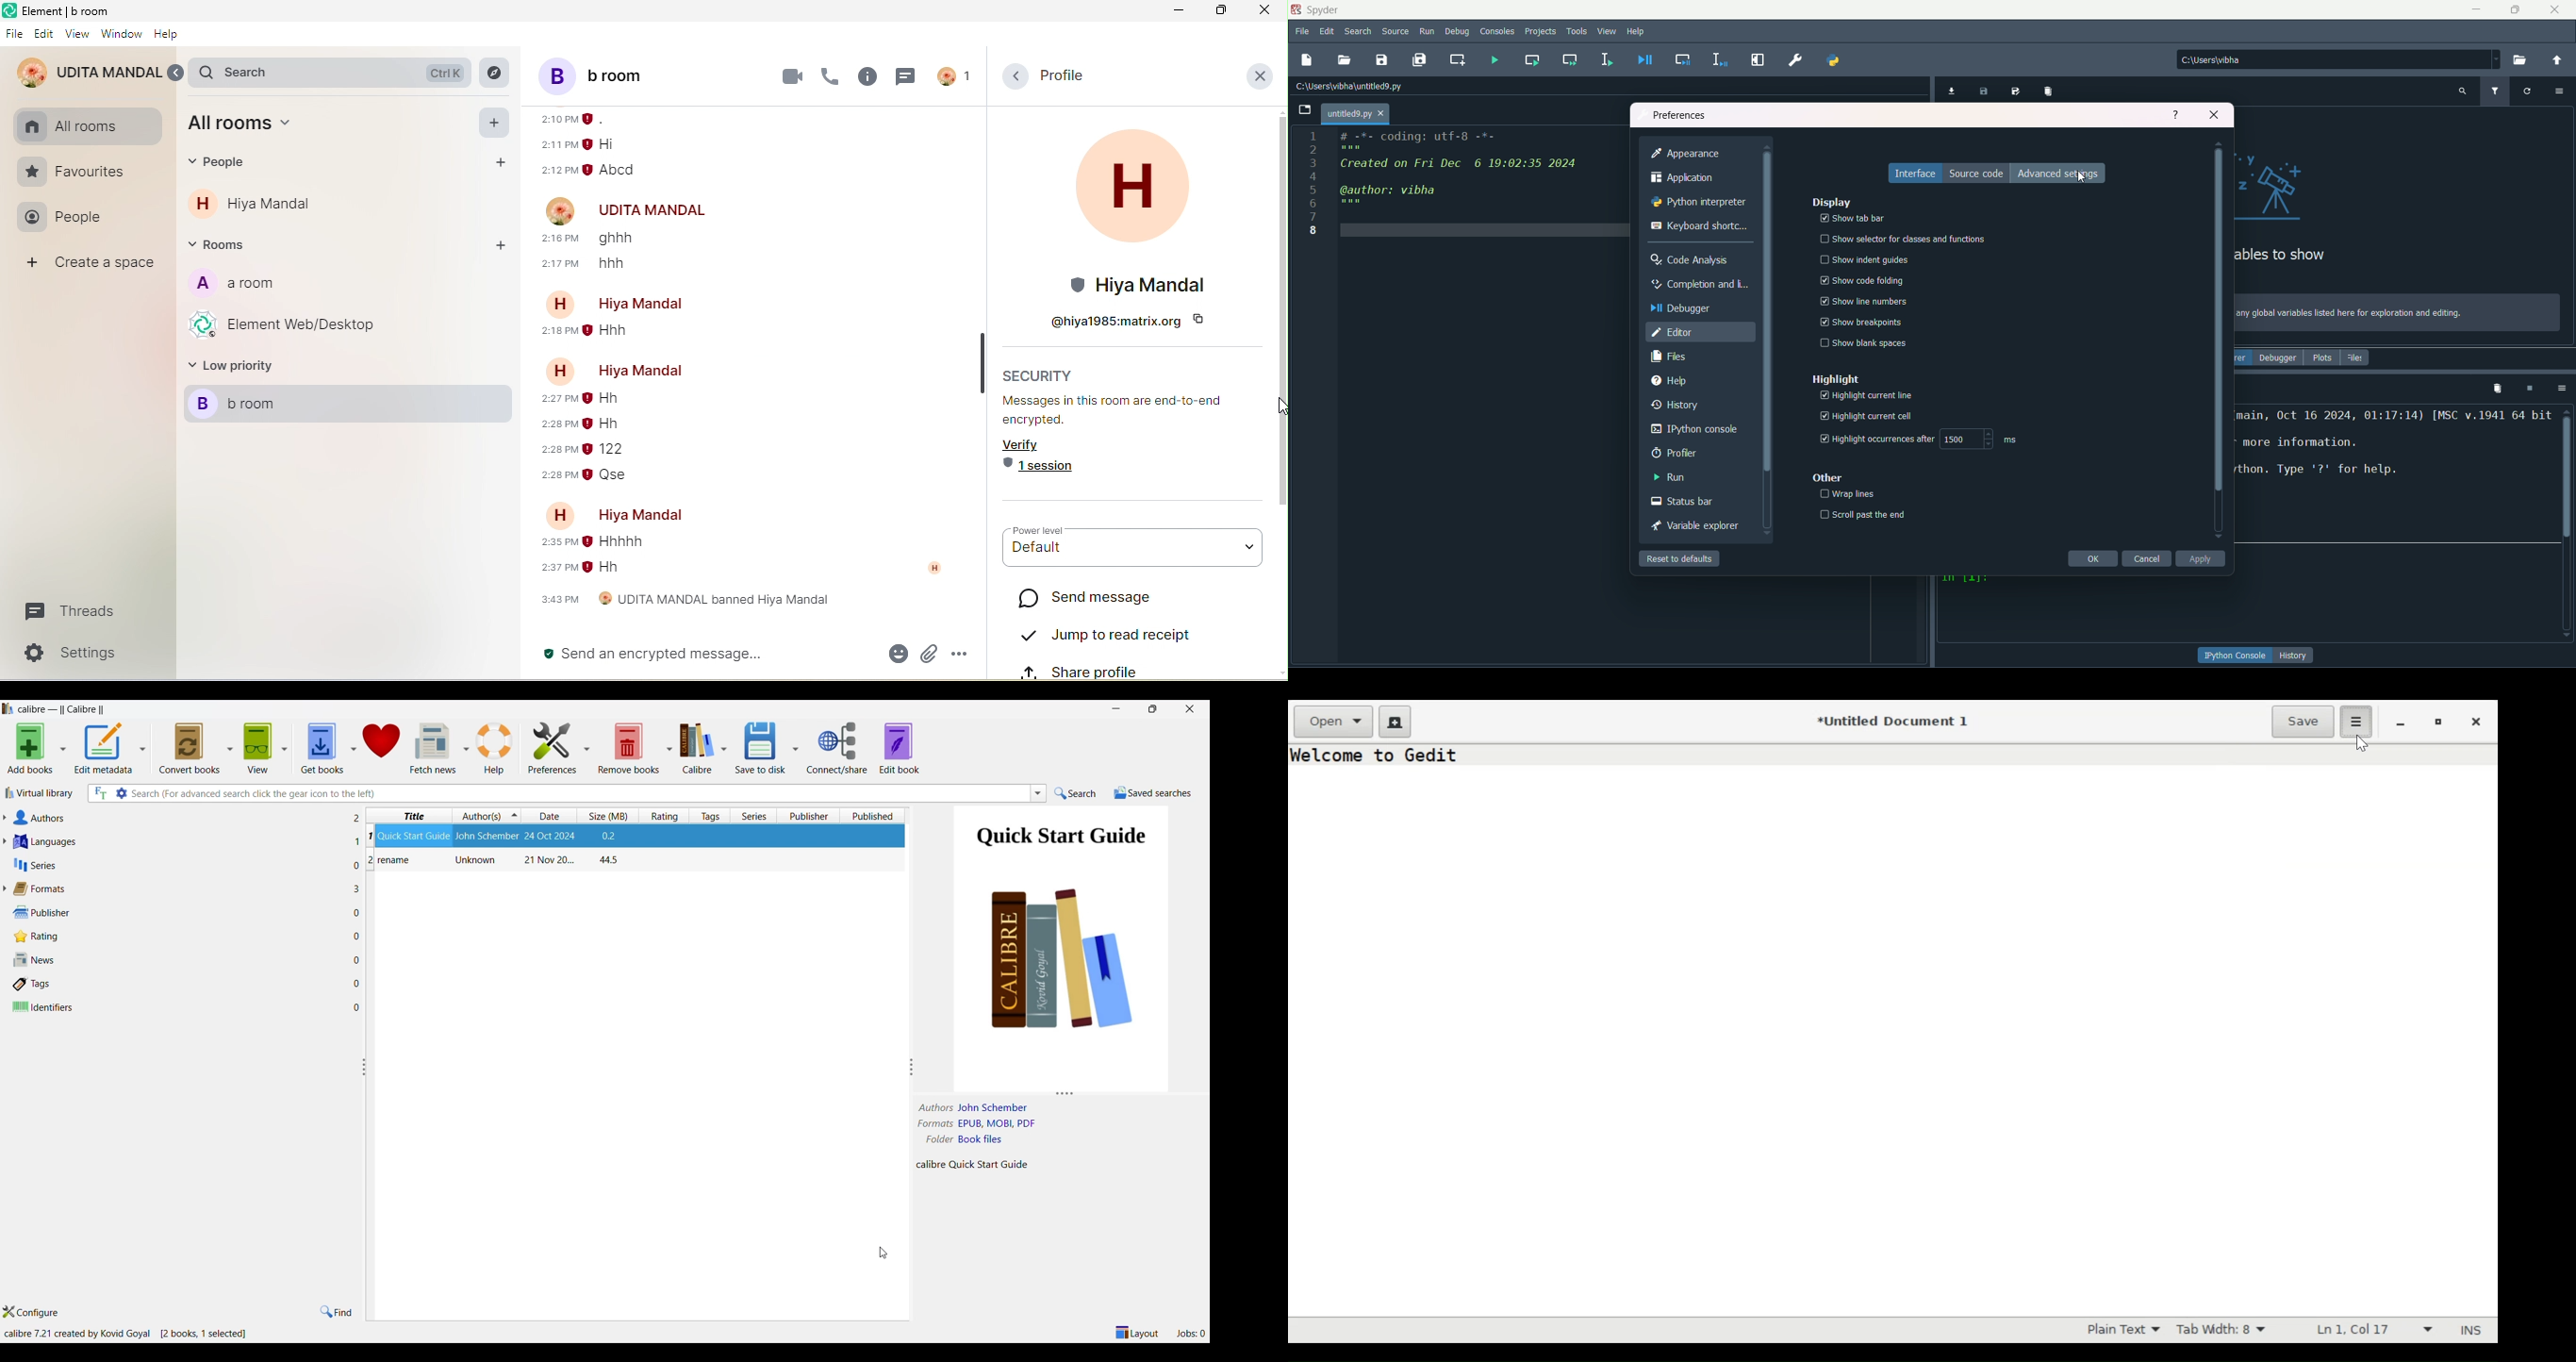  I want to click on ipython console, so click(1695, 429).